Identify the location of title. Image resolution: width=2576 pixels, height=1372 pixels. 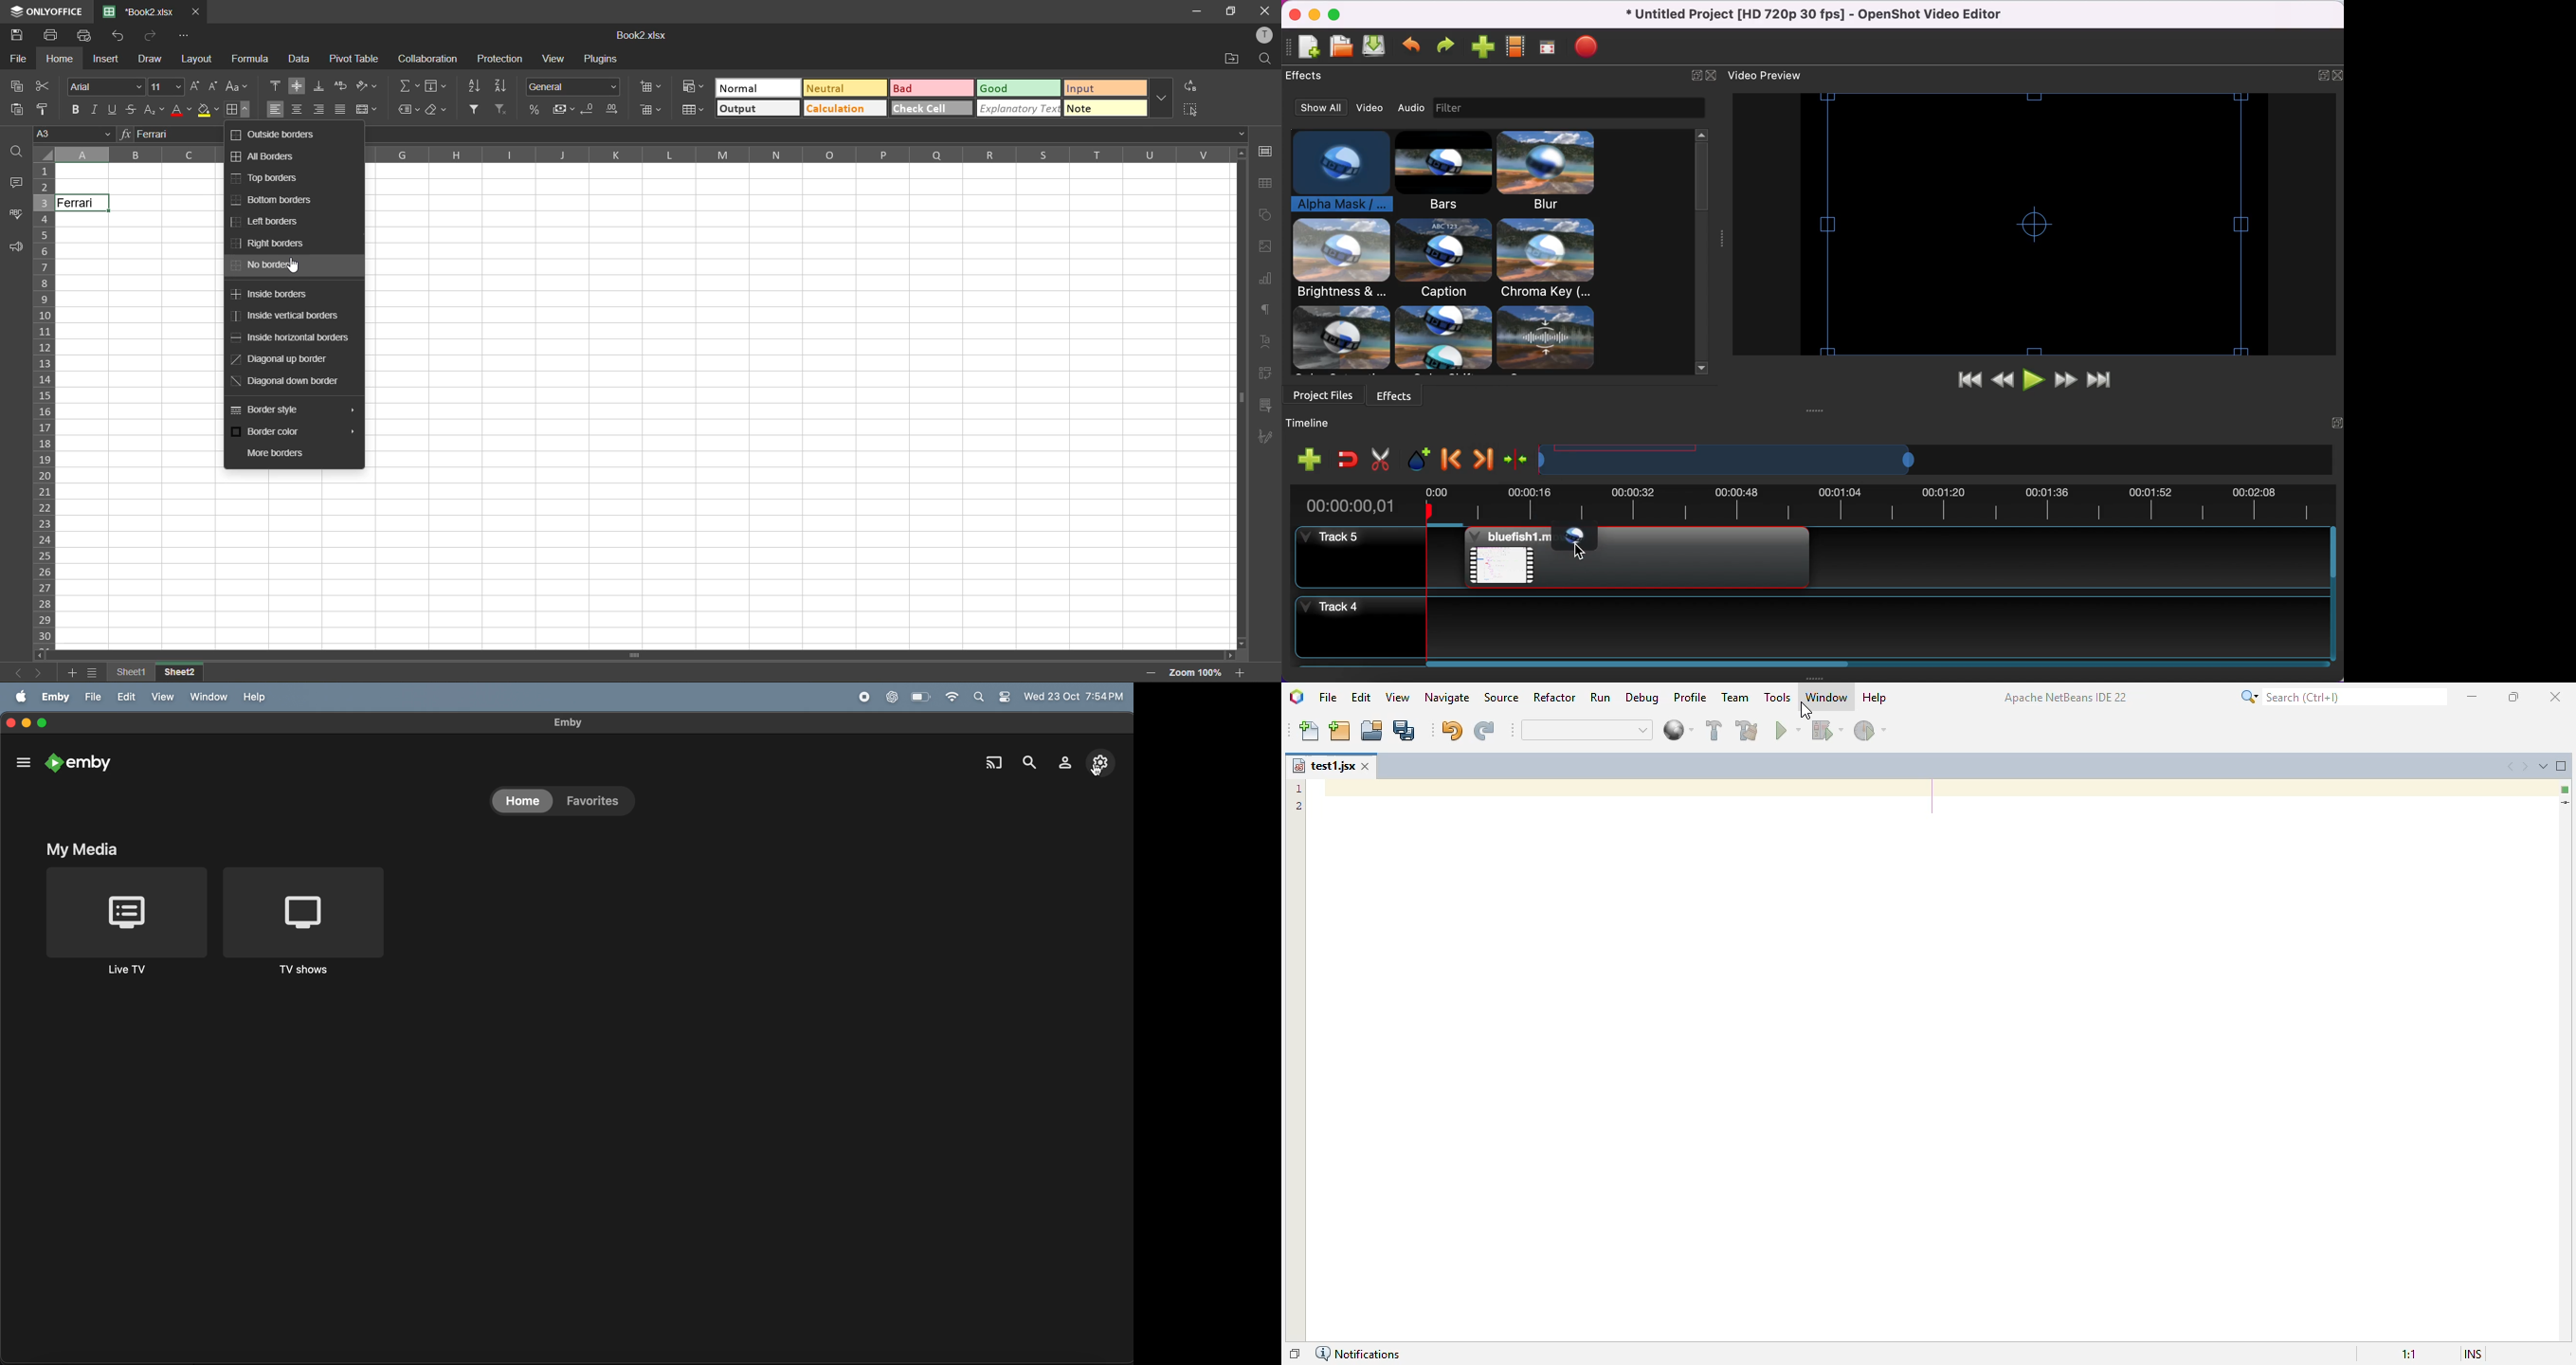
(1824, 15).